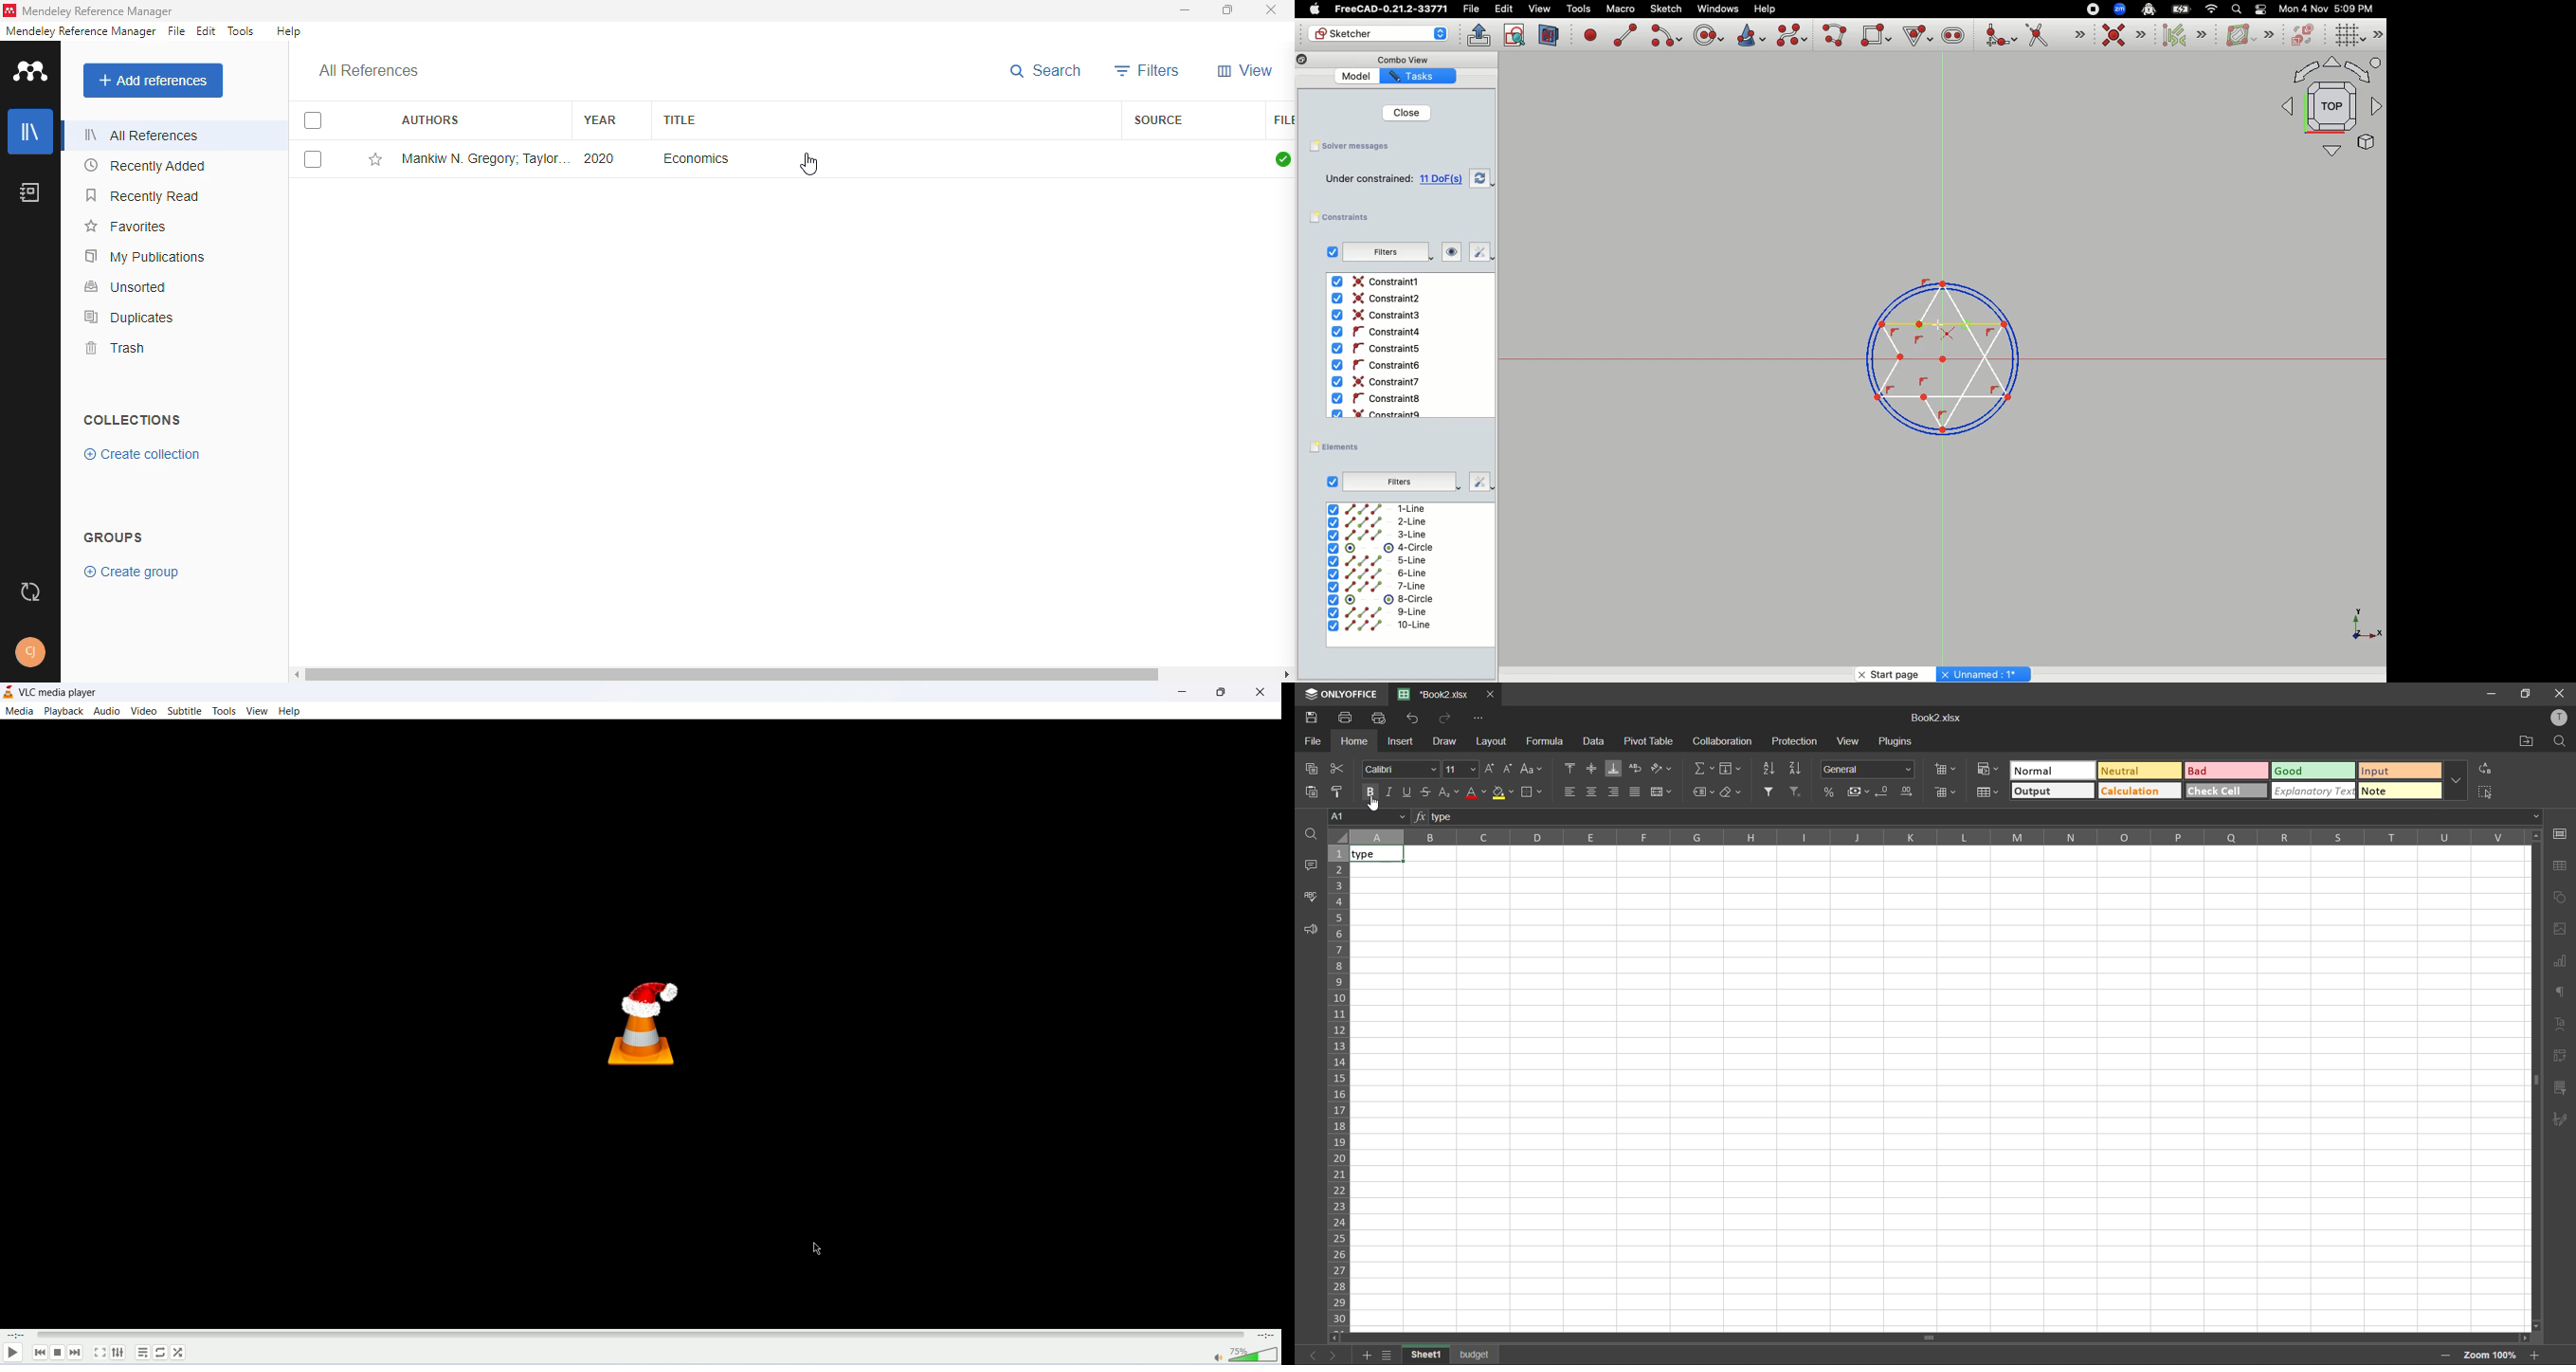  I want to click on column names, so click(1936, 837).